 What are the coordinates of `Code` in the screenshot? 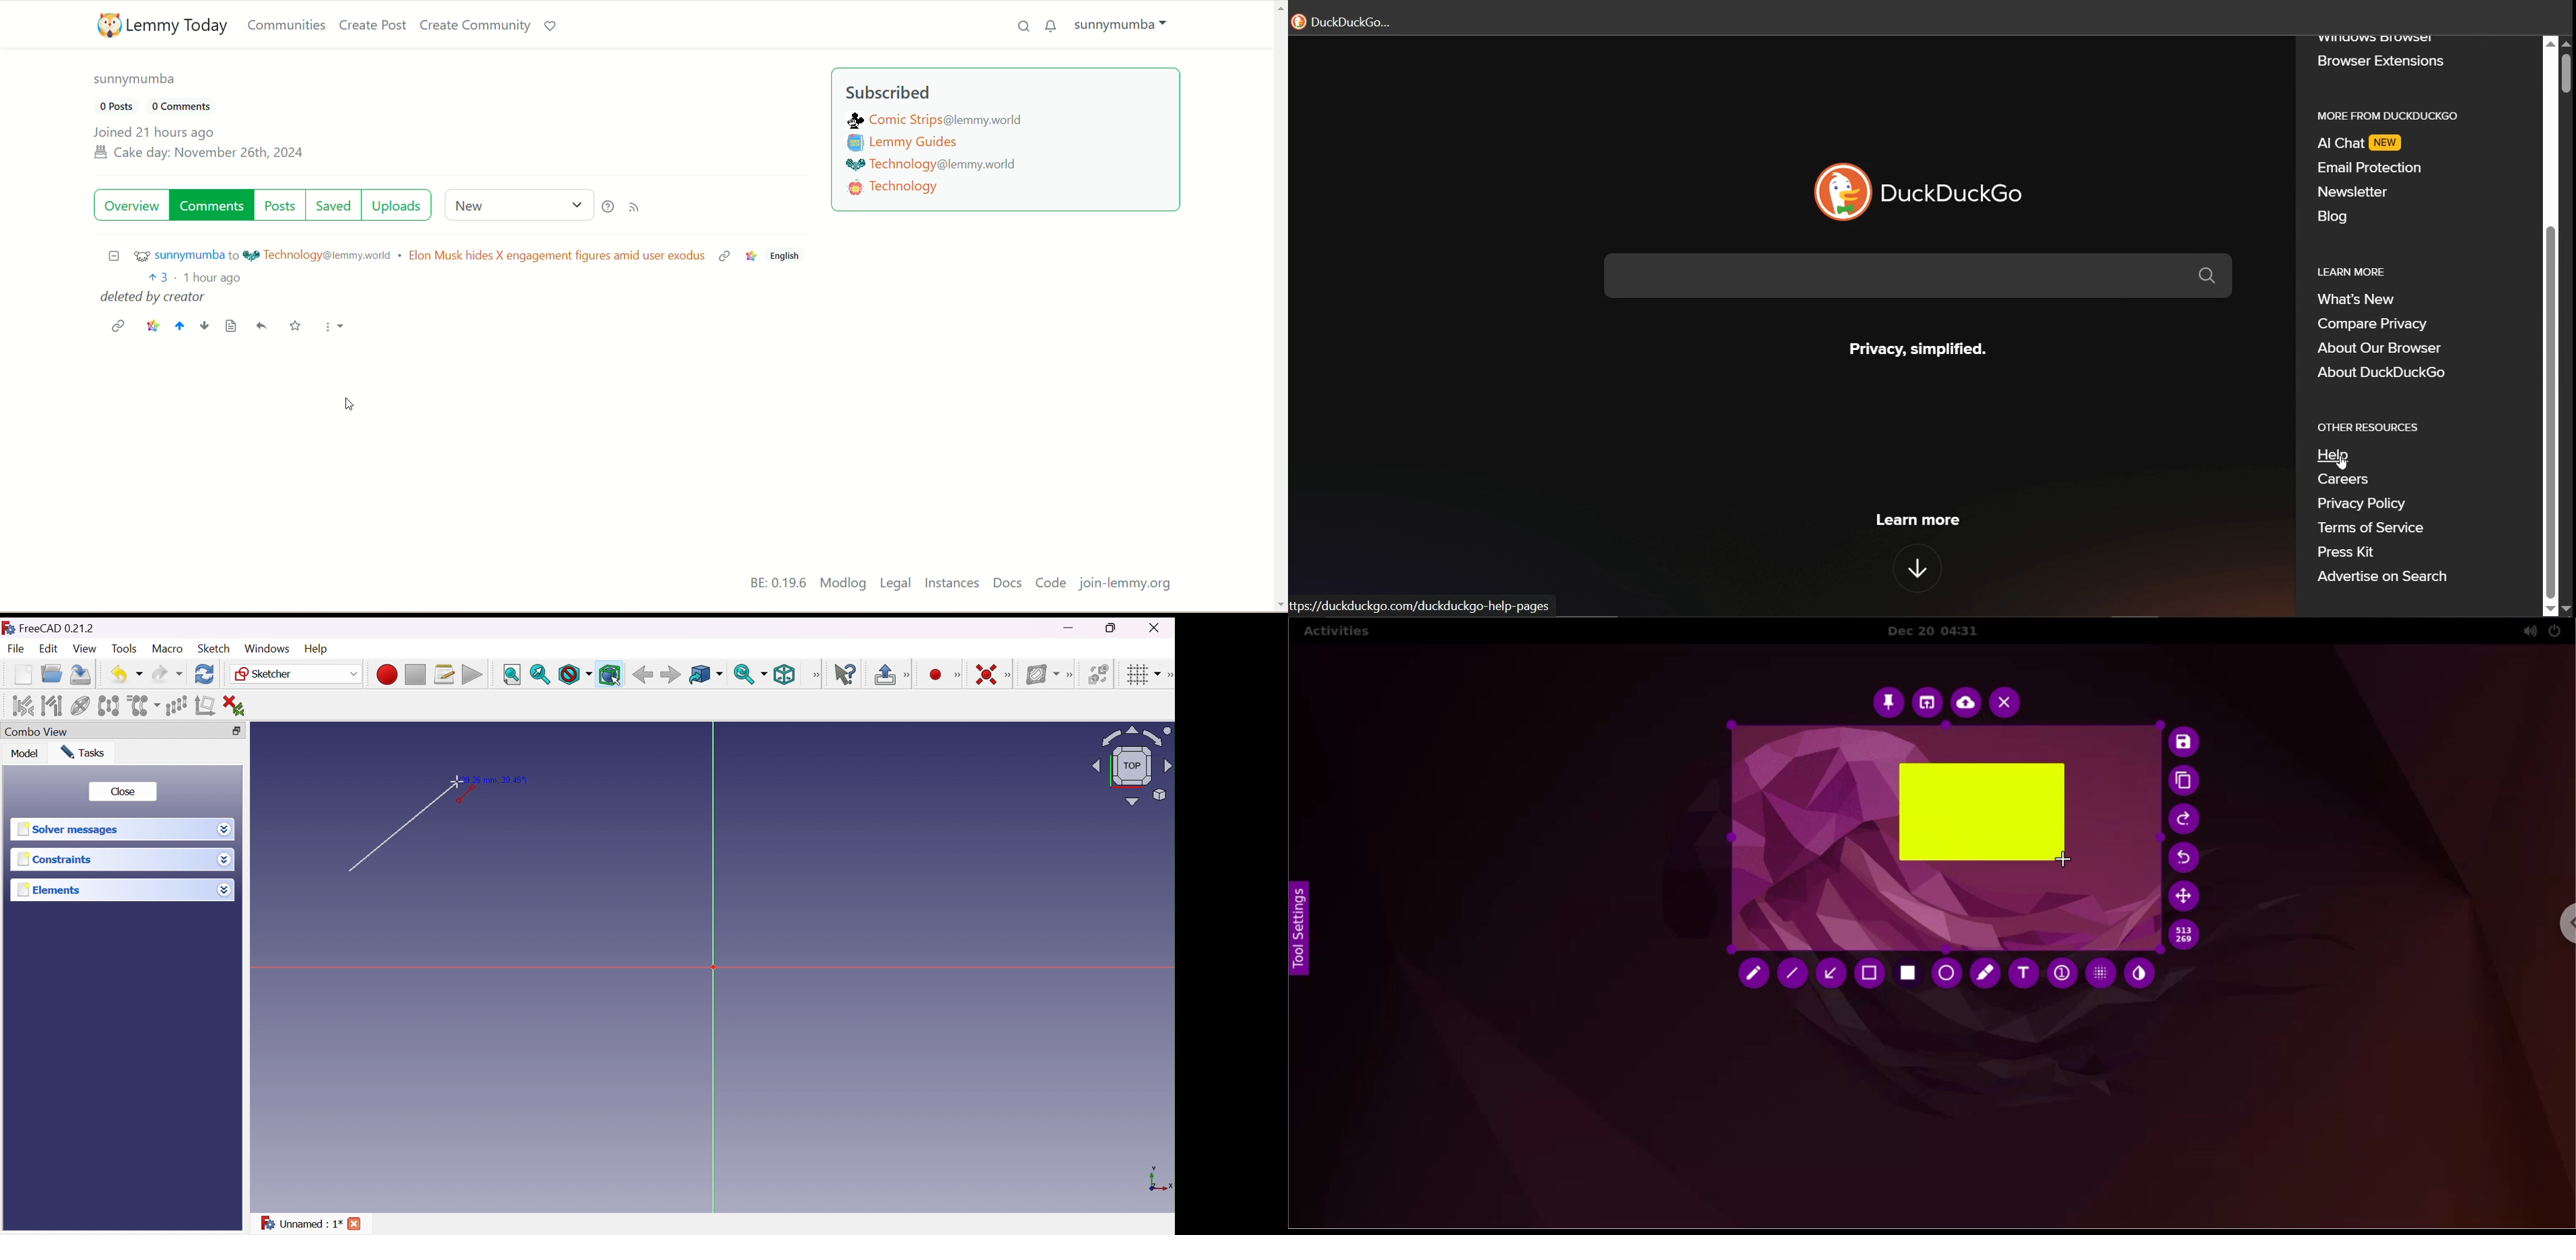 It's located at (1052, 583).